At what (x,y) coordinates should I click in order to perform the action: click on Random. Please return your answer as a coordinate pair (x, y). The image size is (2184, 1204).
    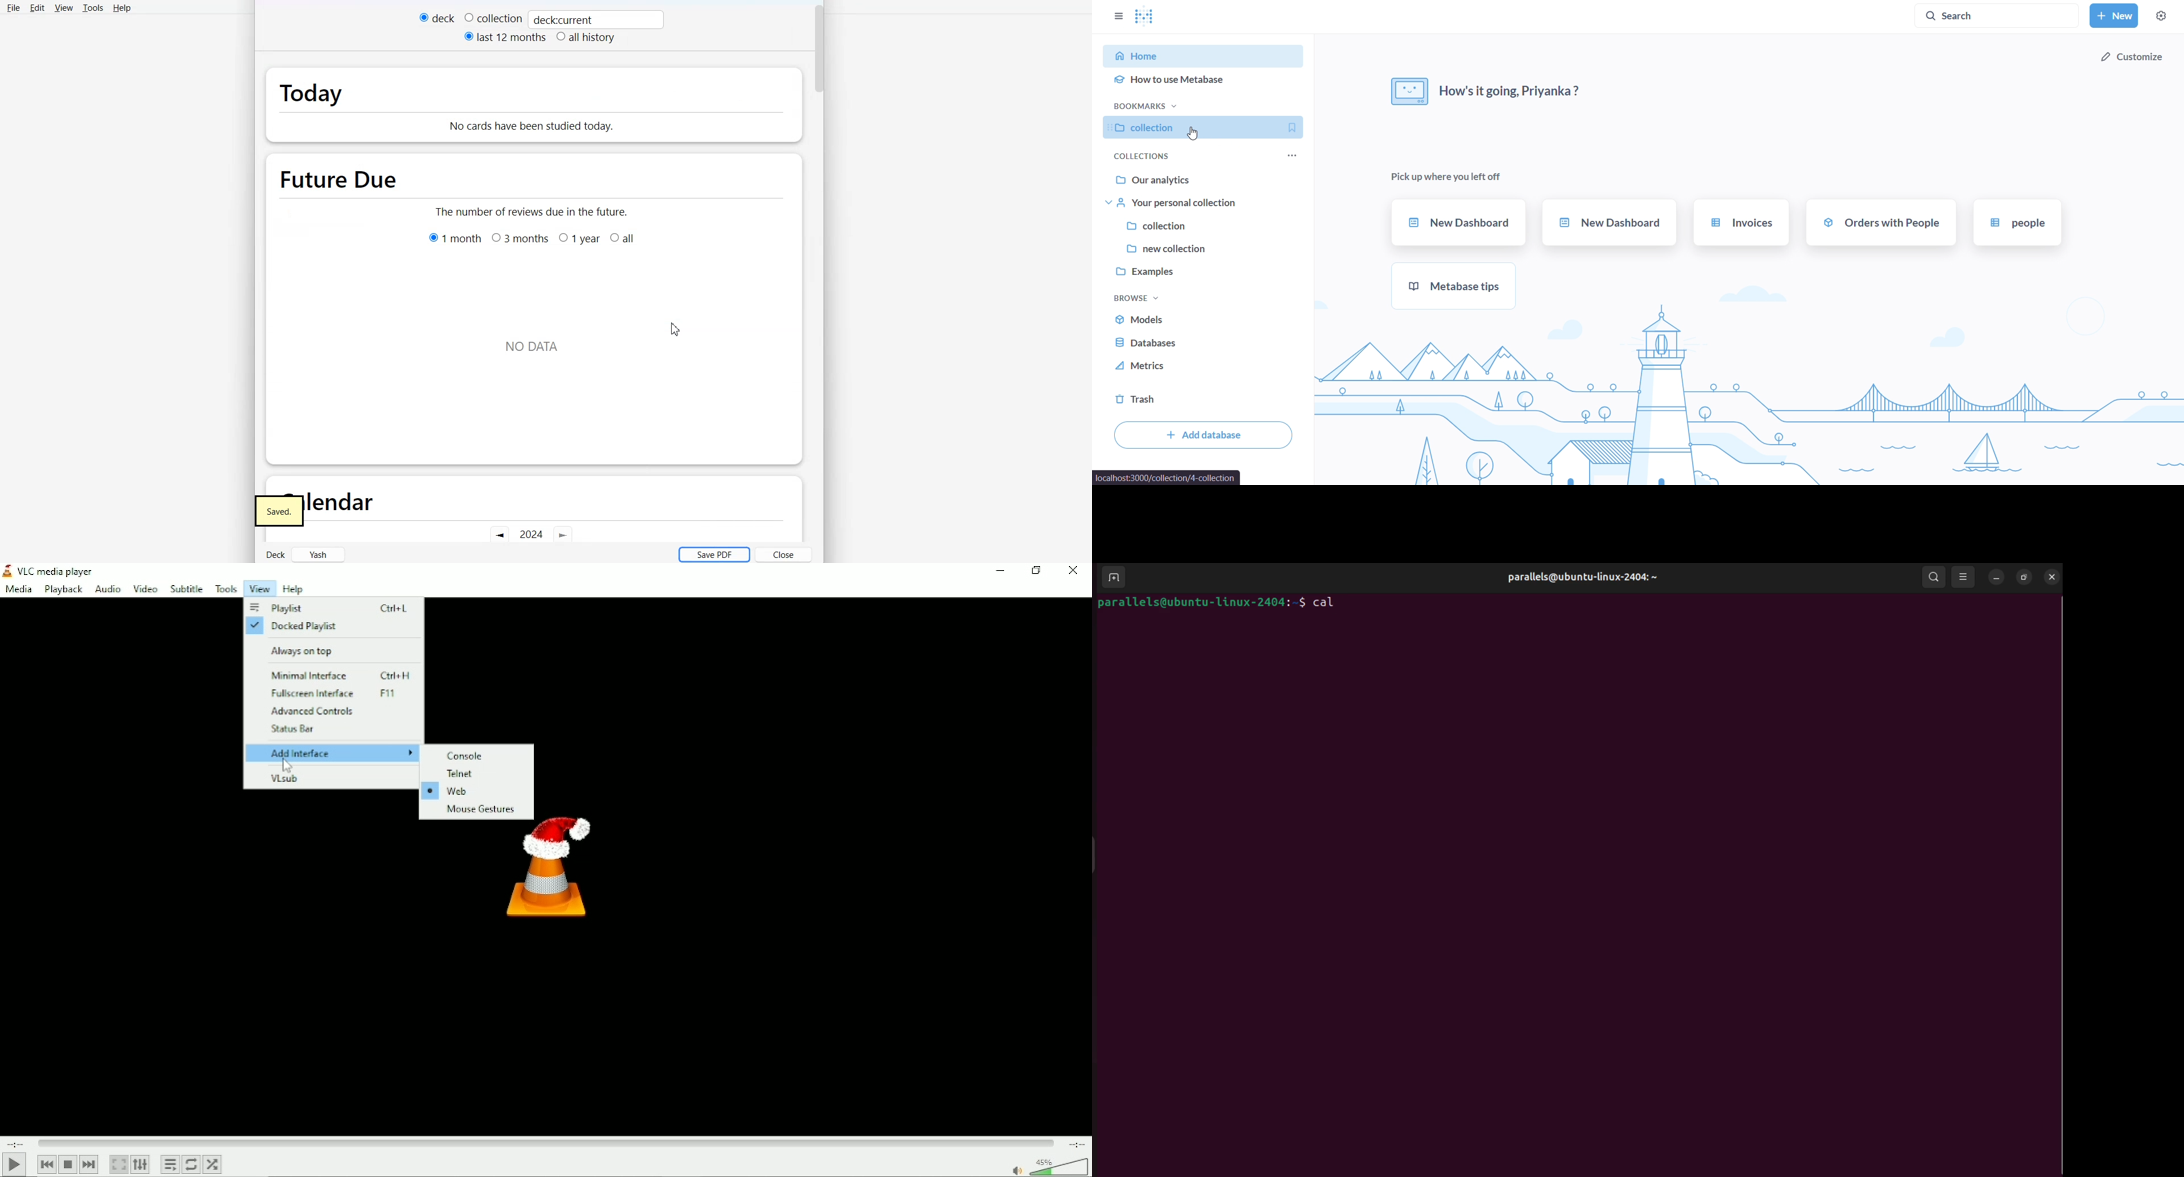
    Looking at the image, I should click on (212, 1164).